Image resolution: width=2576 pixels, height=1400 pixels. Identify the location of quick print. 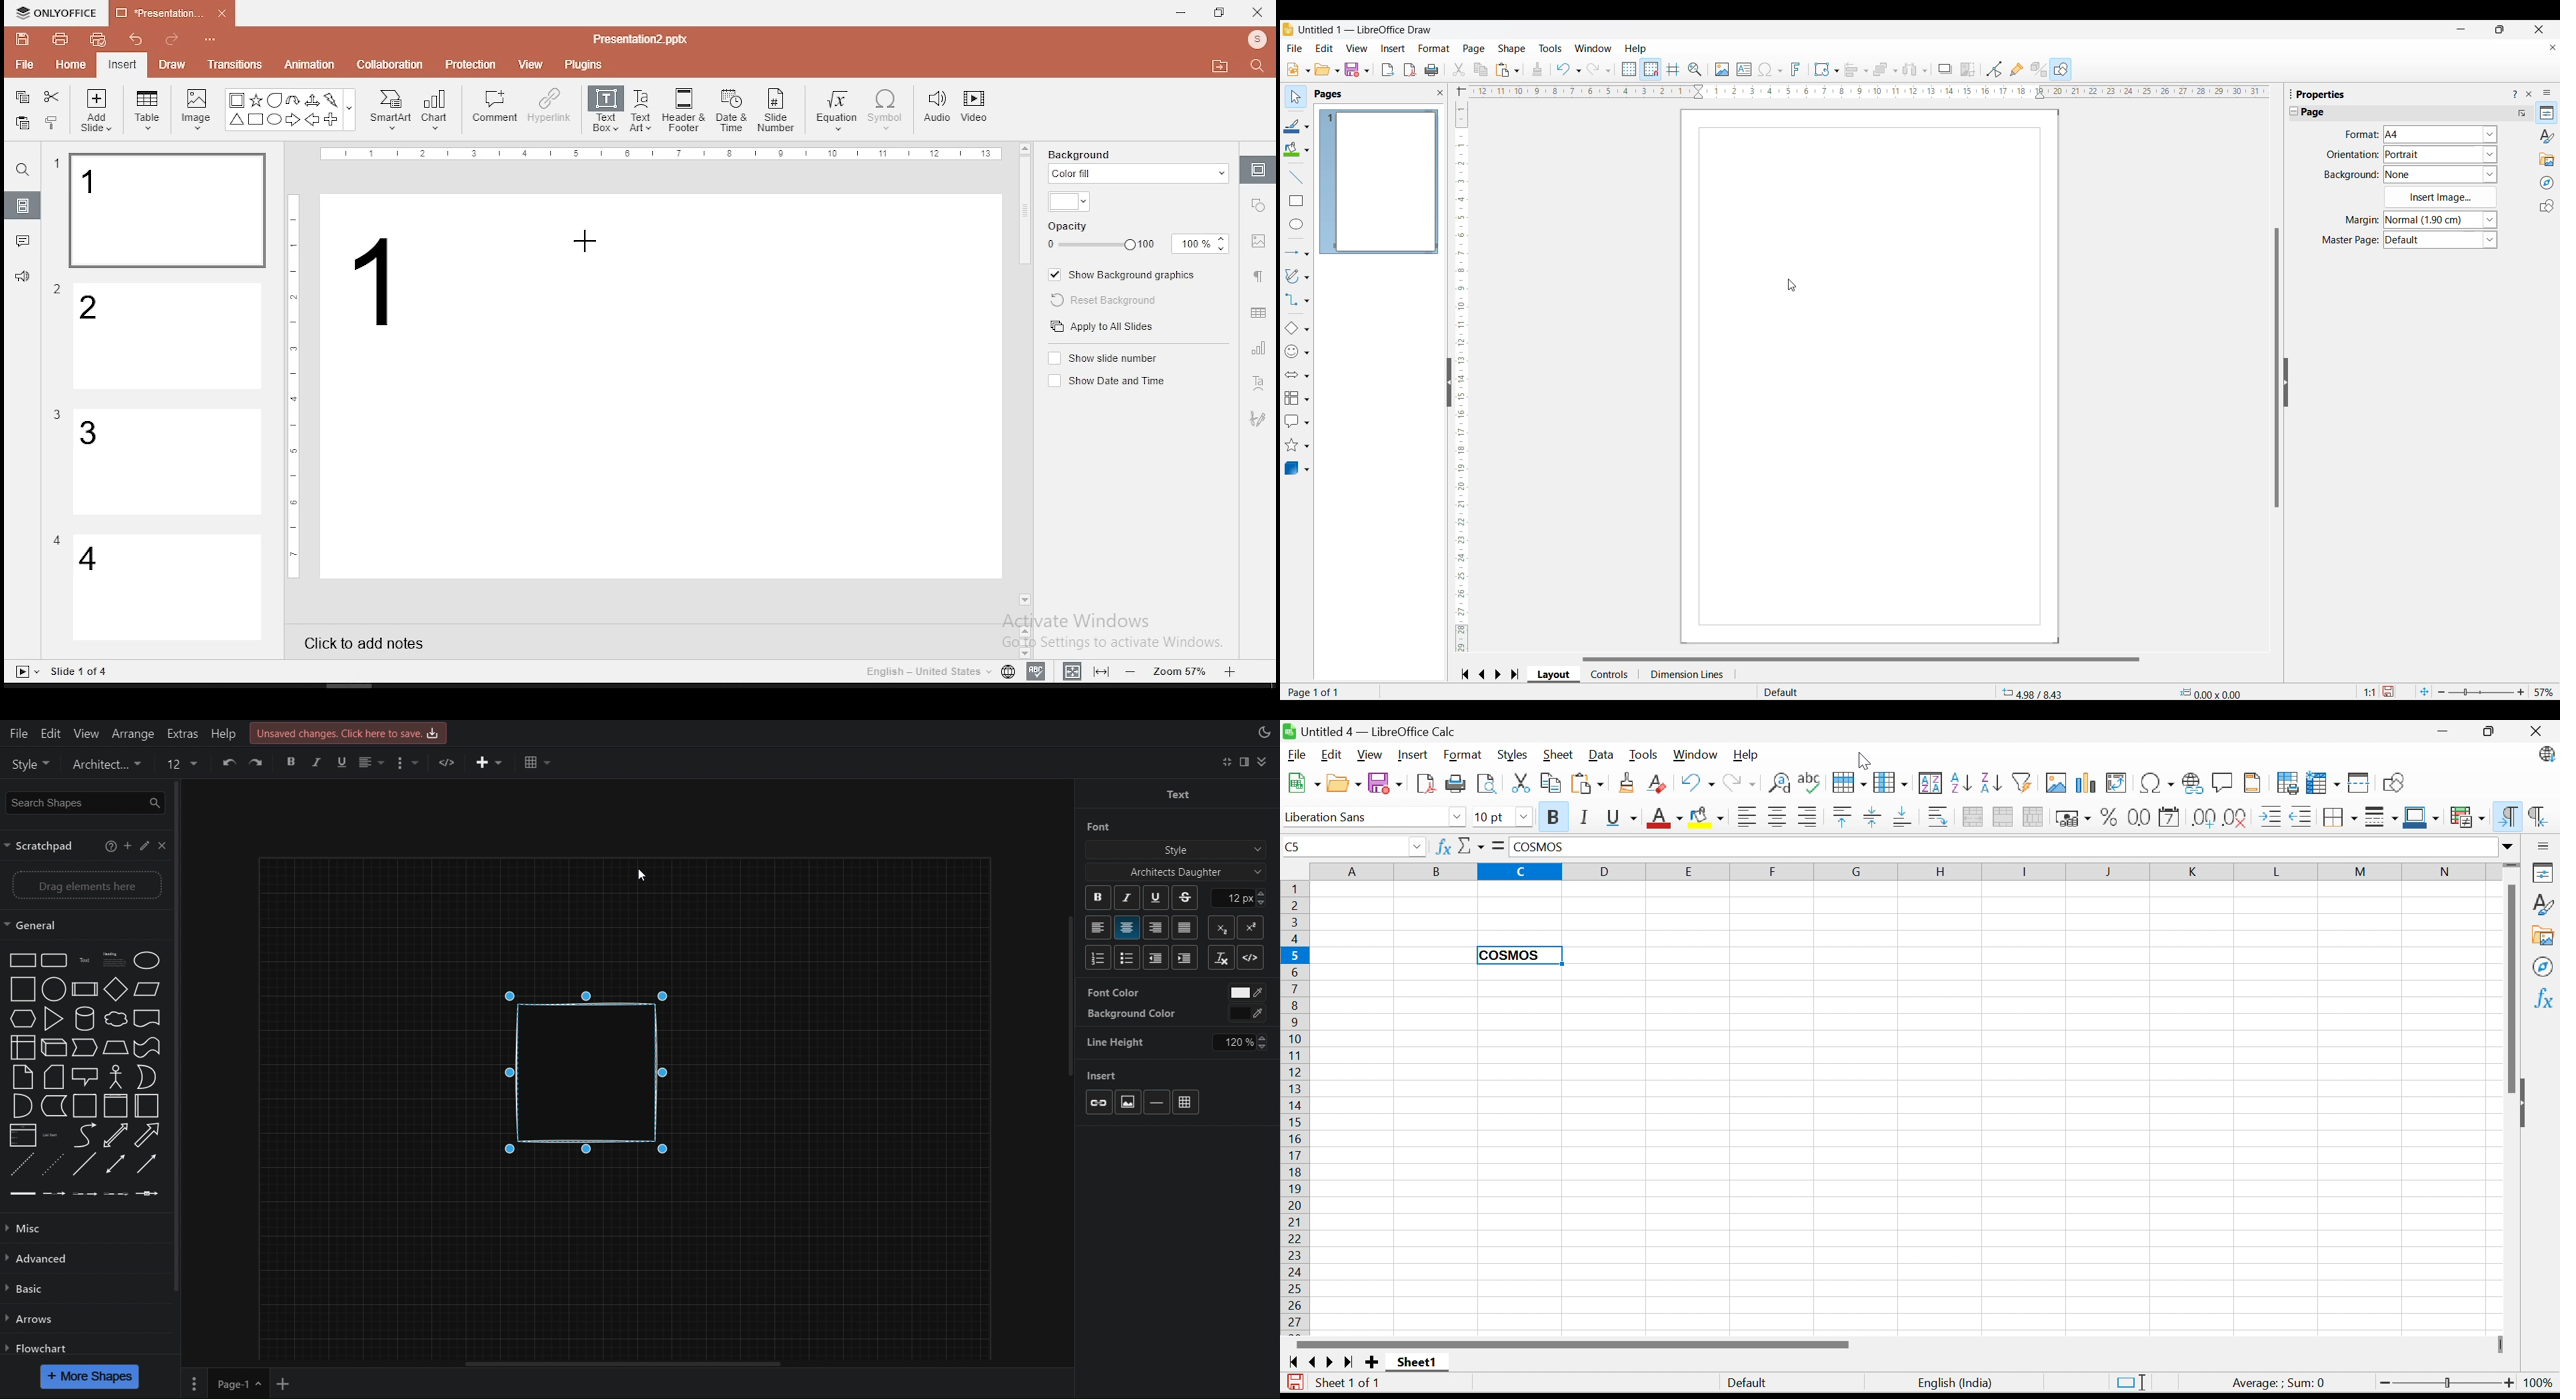
(98, 39).